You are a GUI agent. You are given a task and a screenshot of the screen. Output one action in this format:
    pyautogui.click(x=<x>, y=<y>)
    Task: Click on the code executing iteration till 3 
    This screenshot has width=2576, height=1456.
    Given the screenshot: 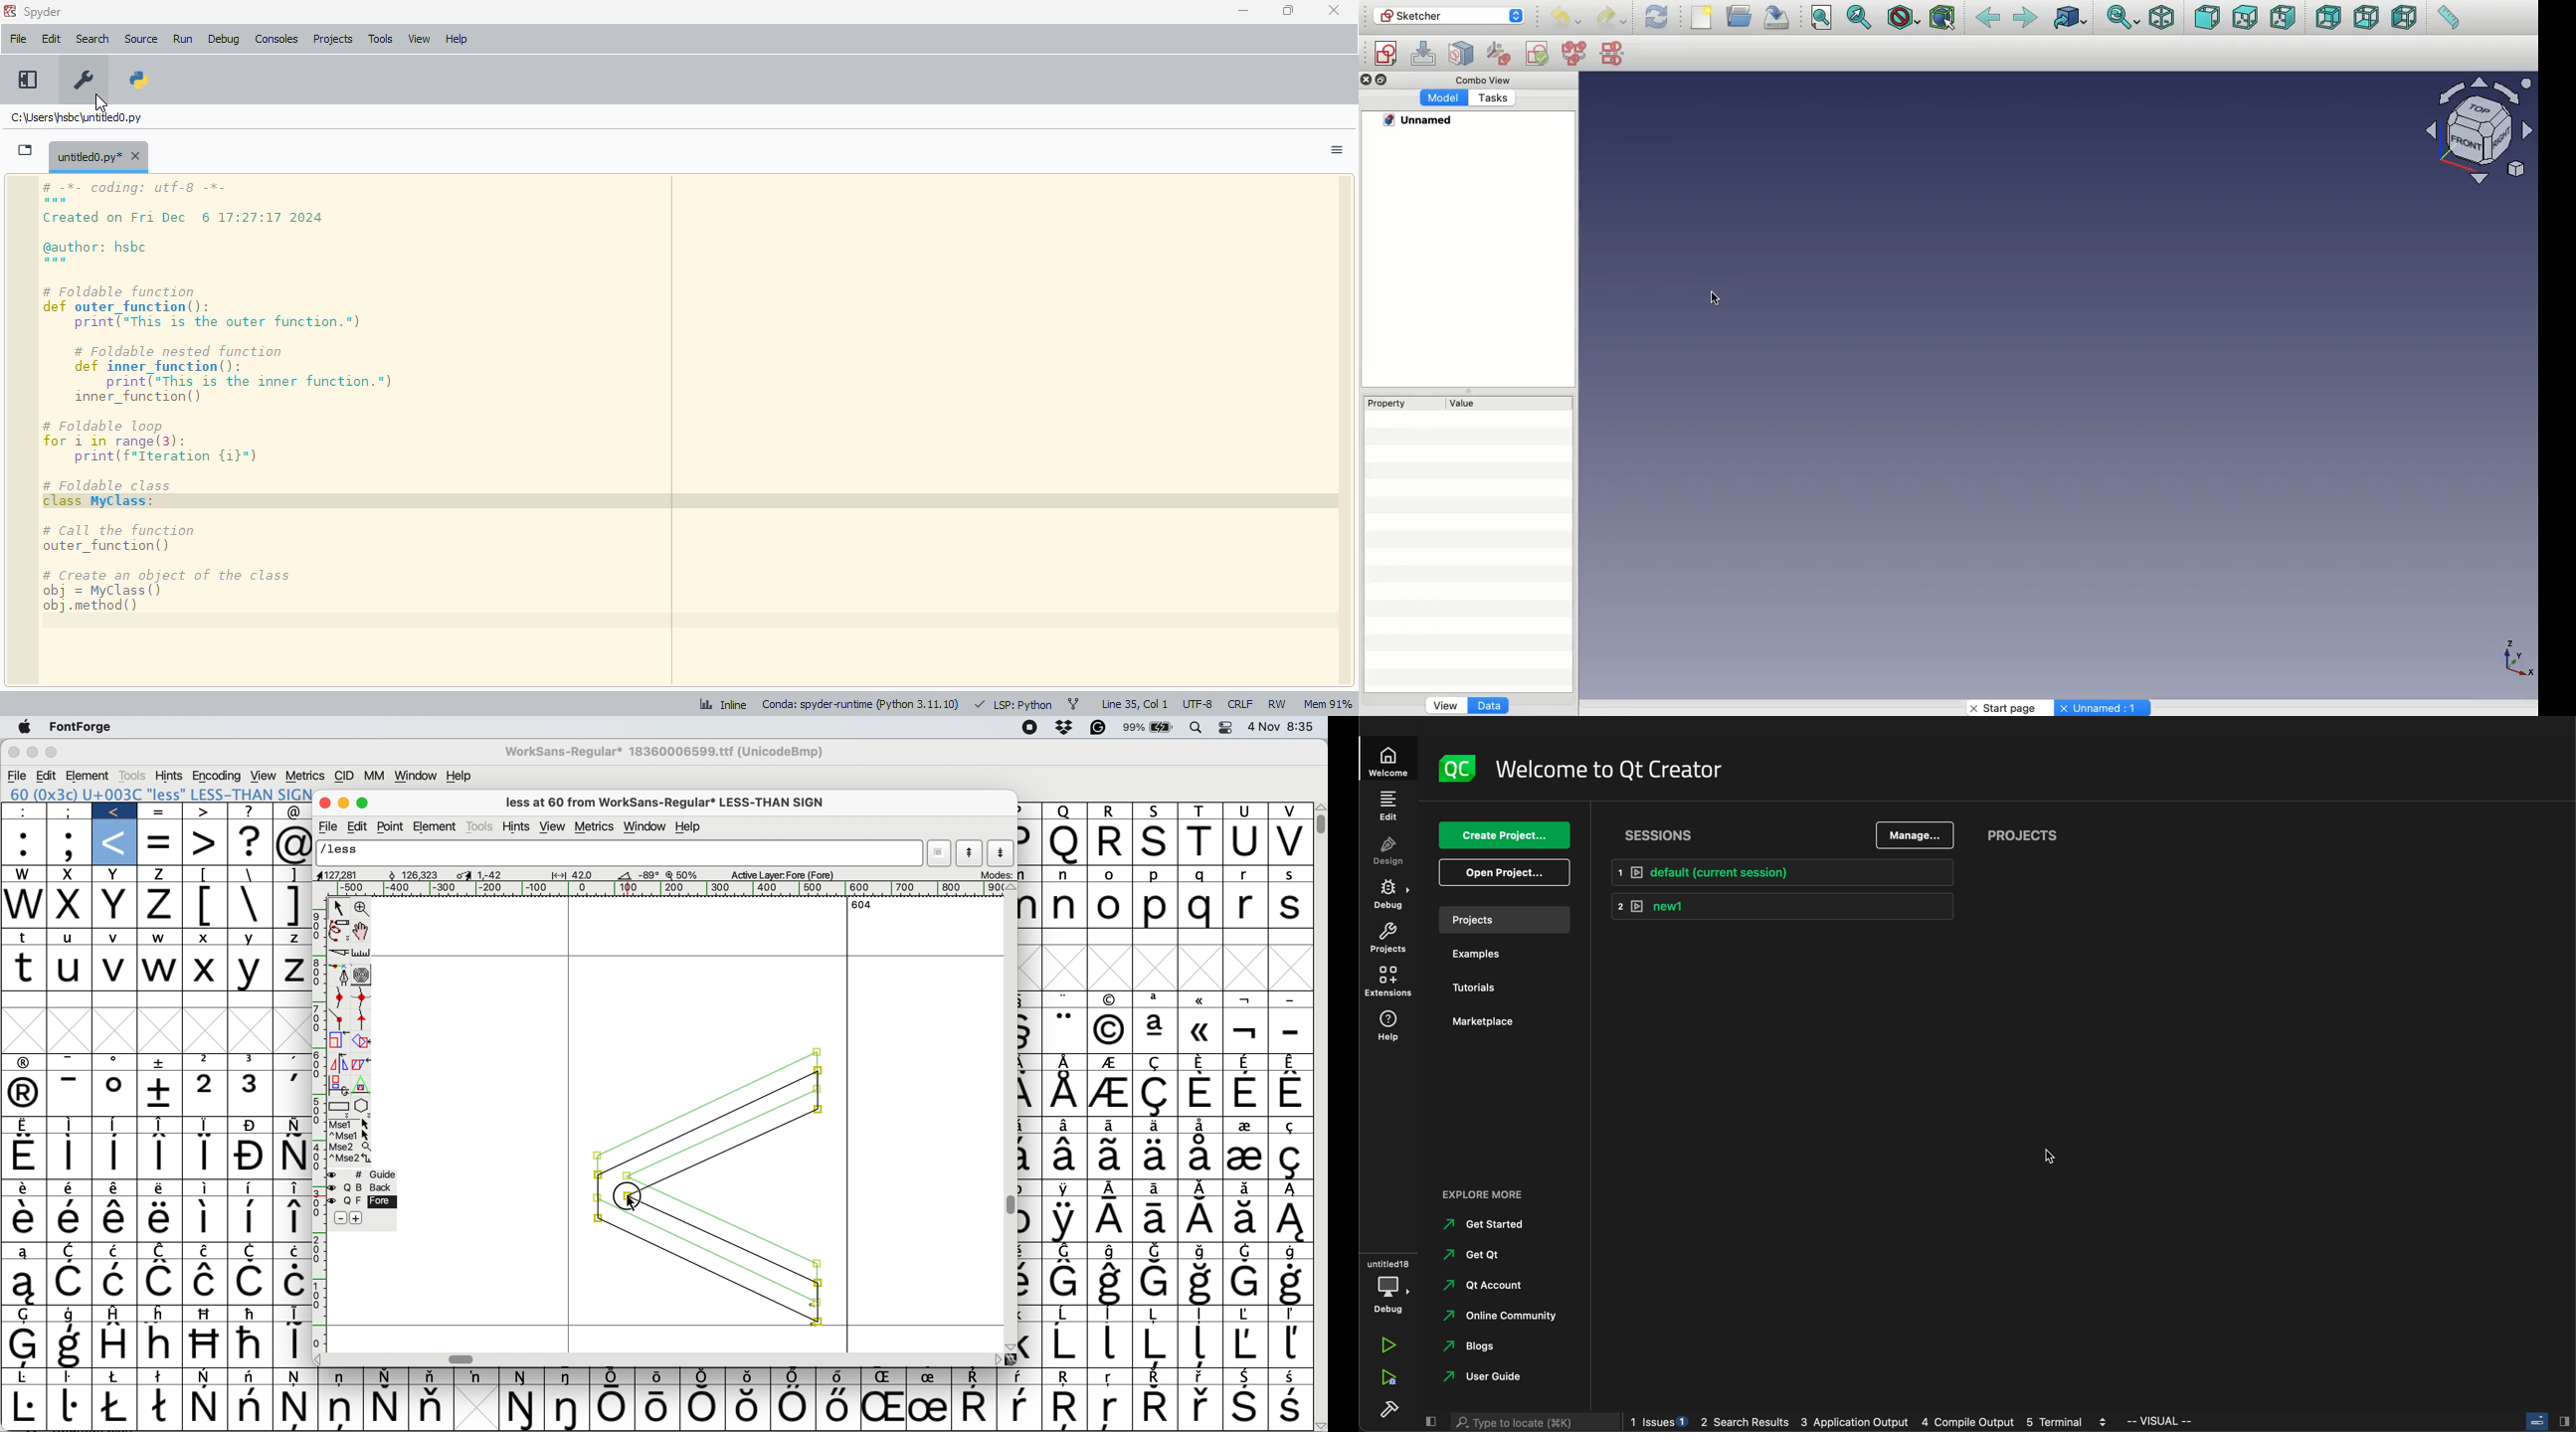 What is the action you would take?
    pyautogui.click(x=694, y=431)
    